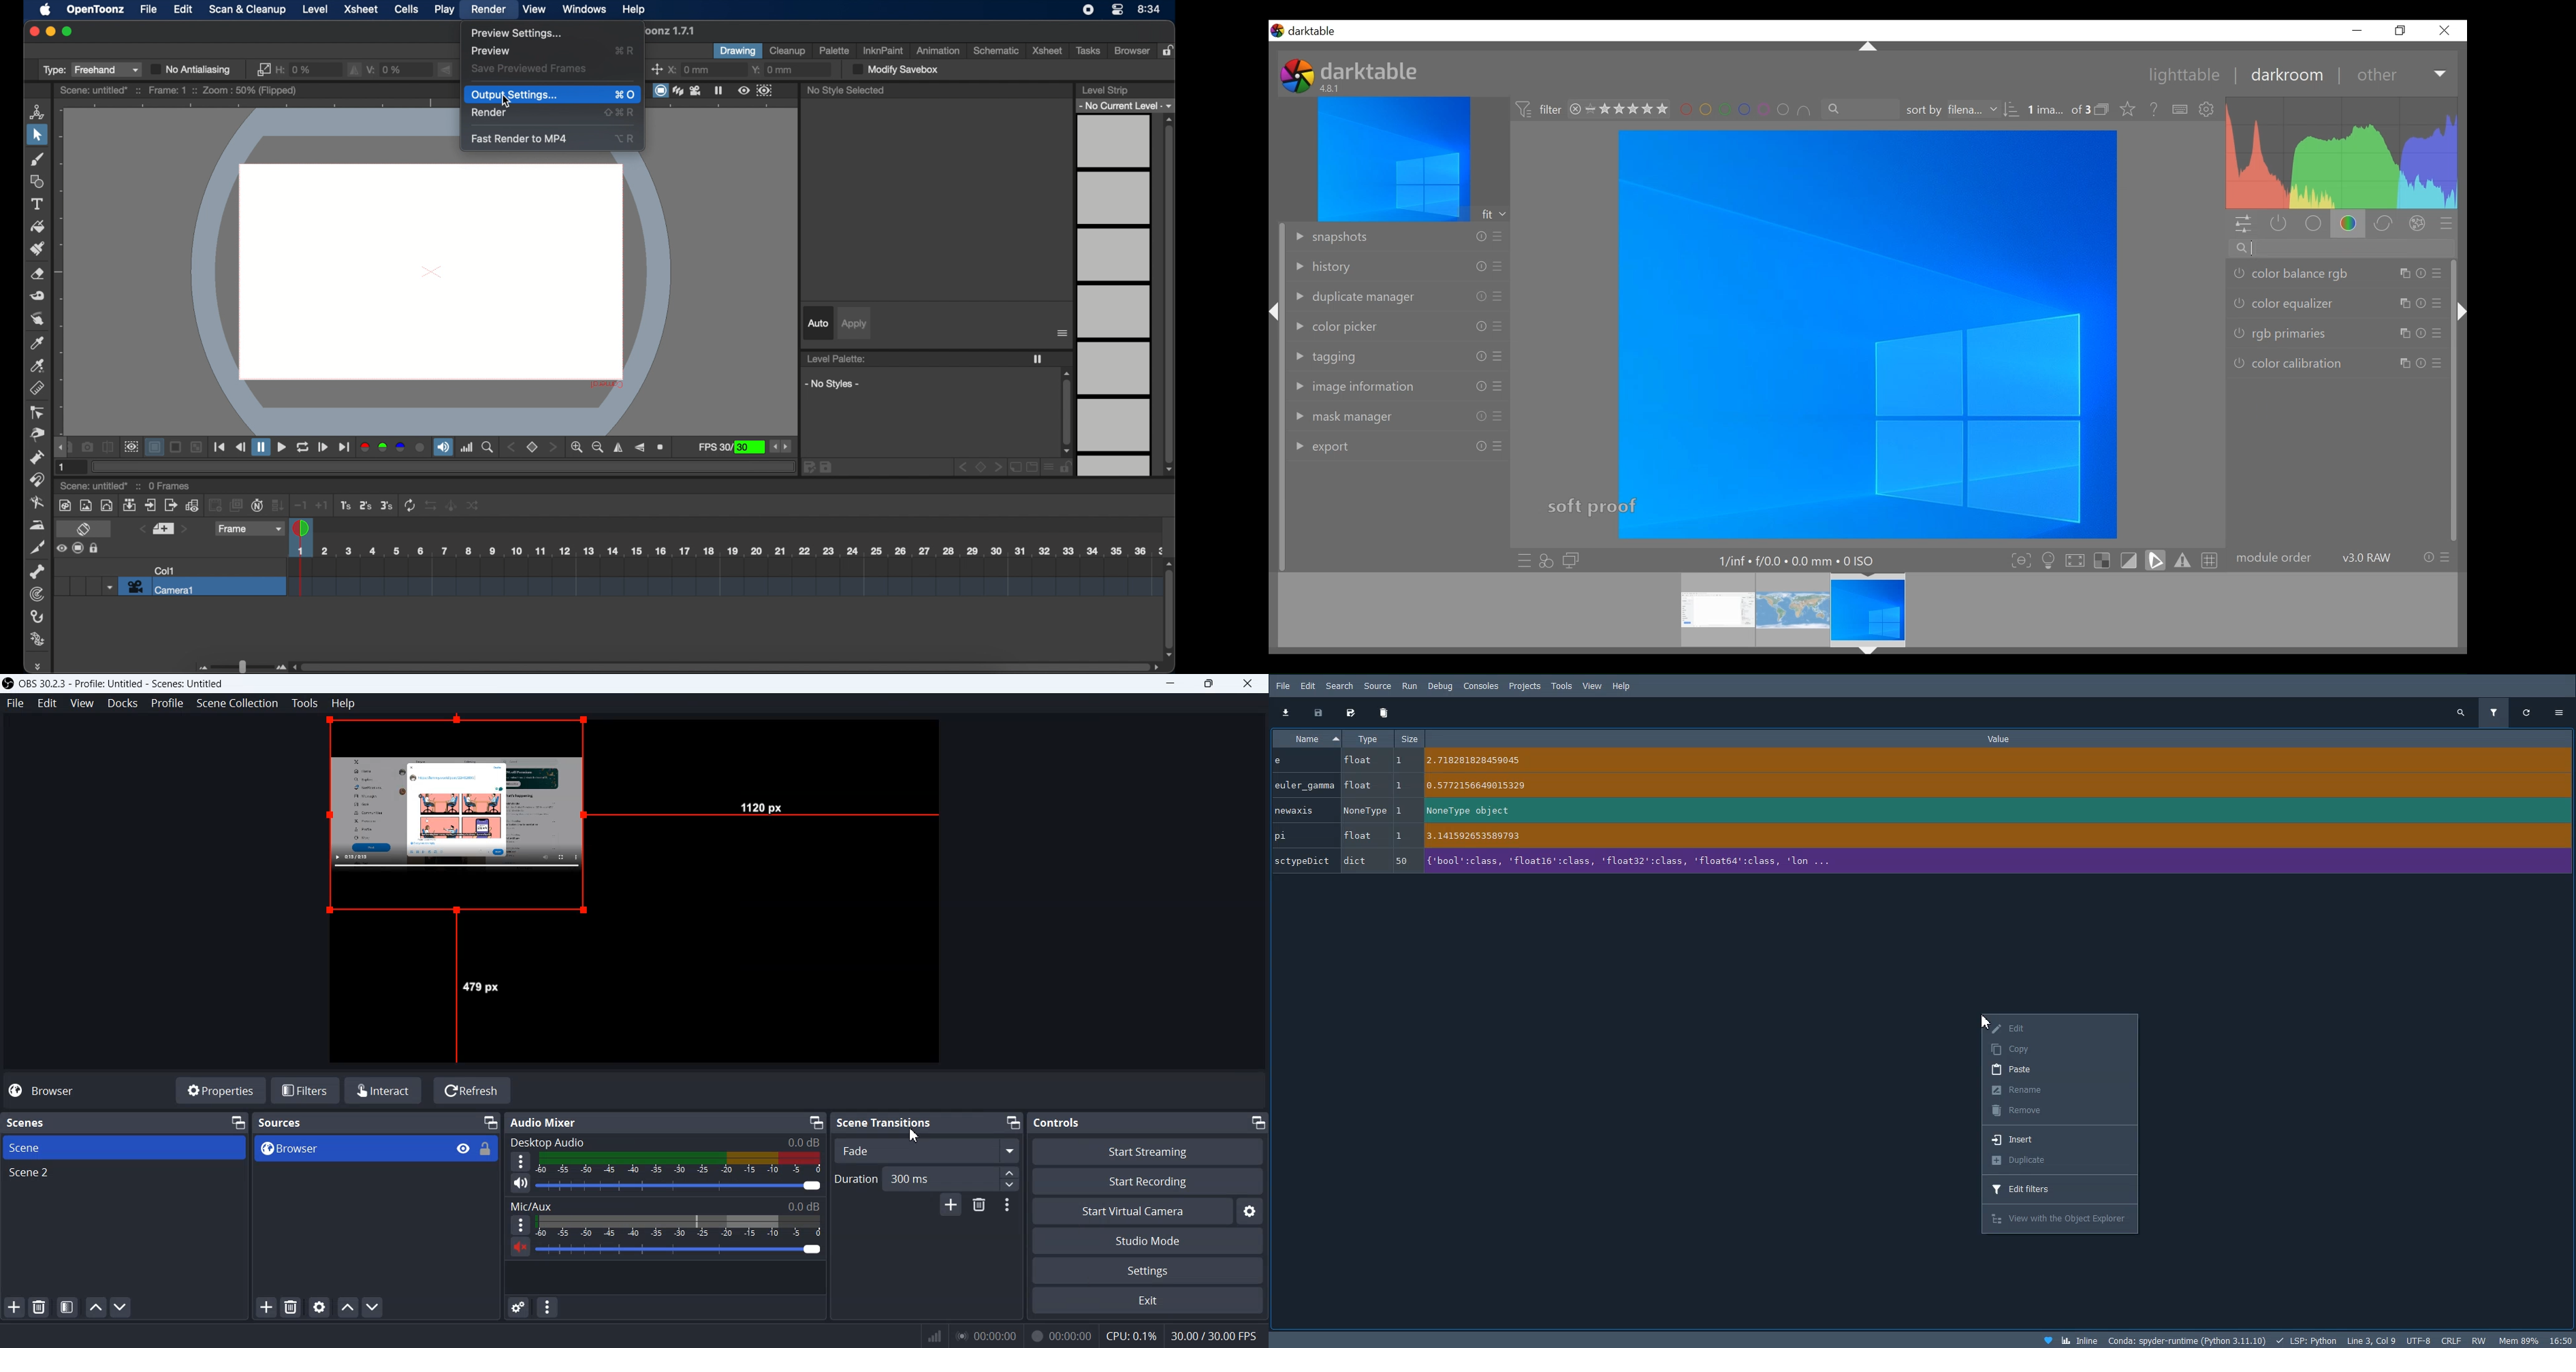 This screenshot has height=1372, width=2576. What do you see at coordinates (2530, 711) in the screenshot?
I see `Refresh` at bounding box center [2530, 711].